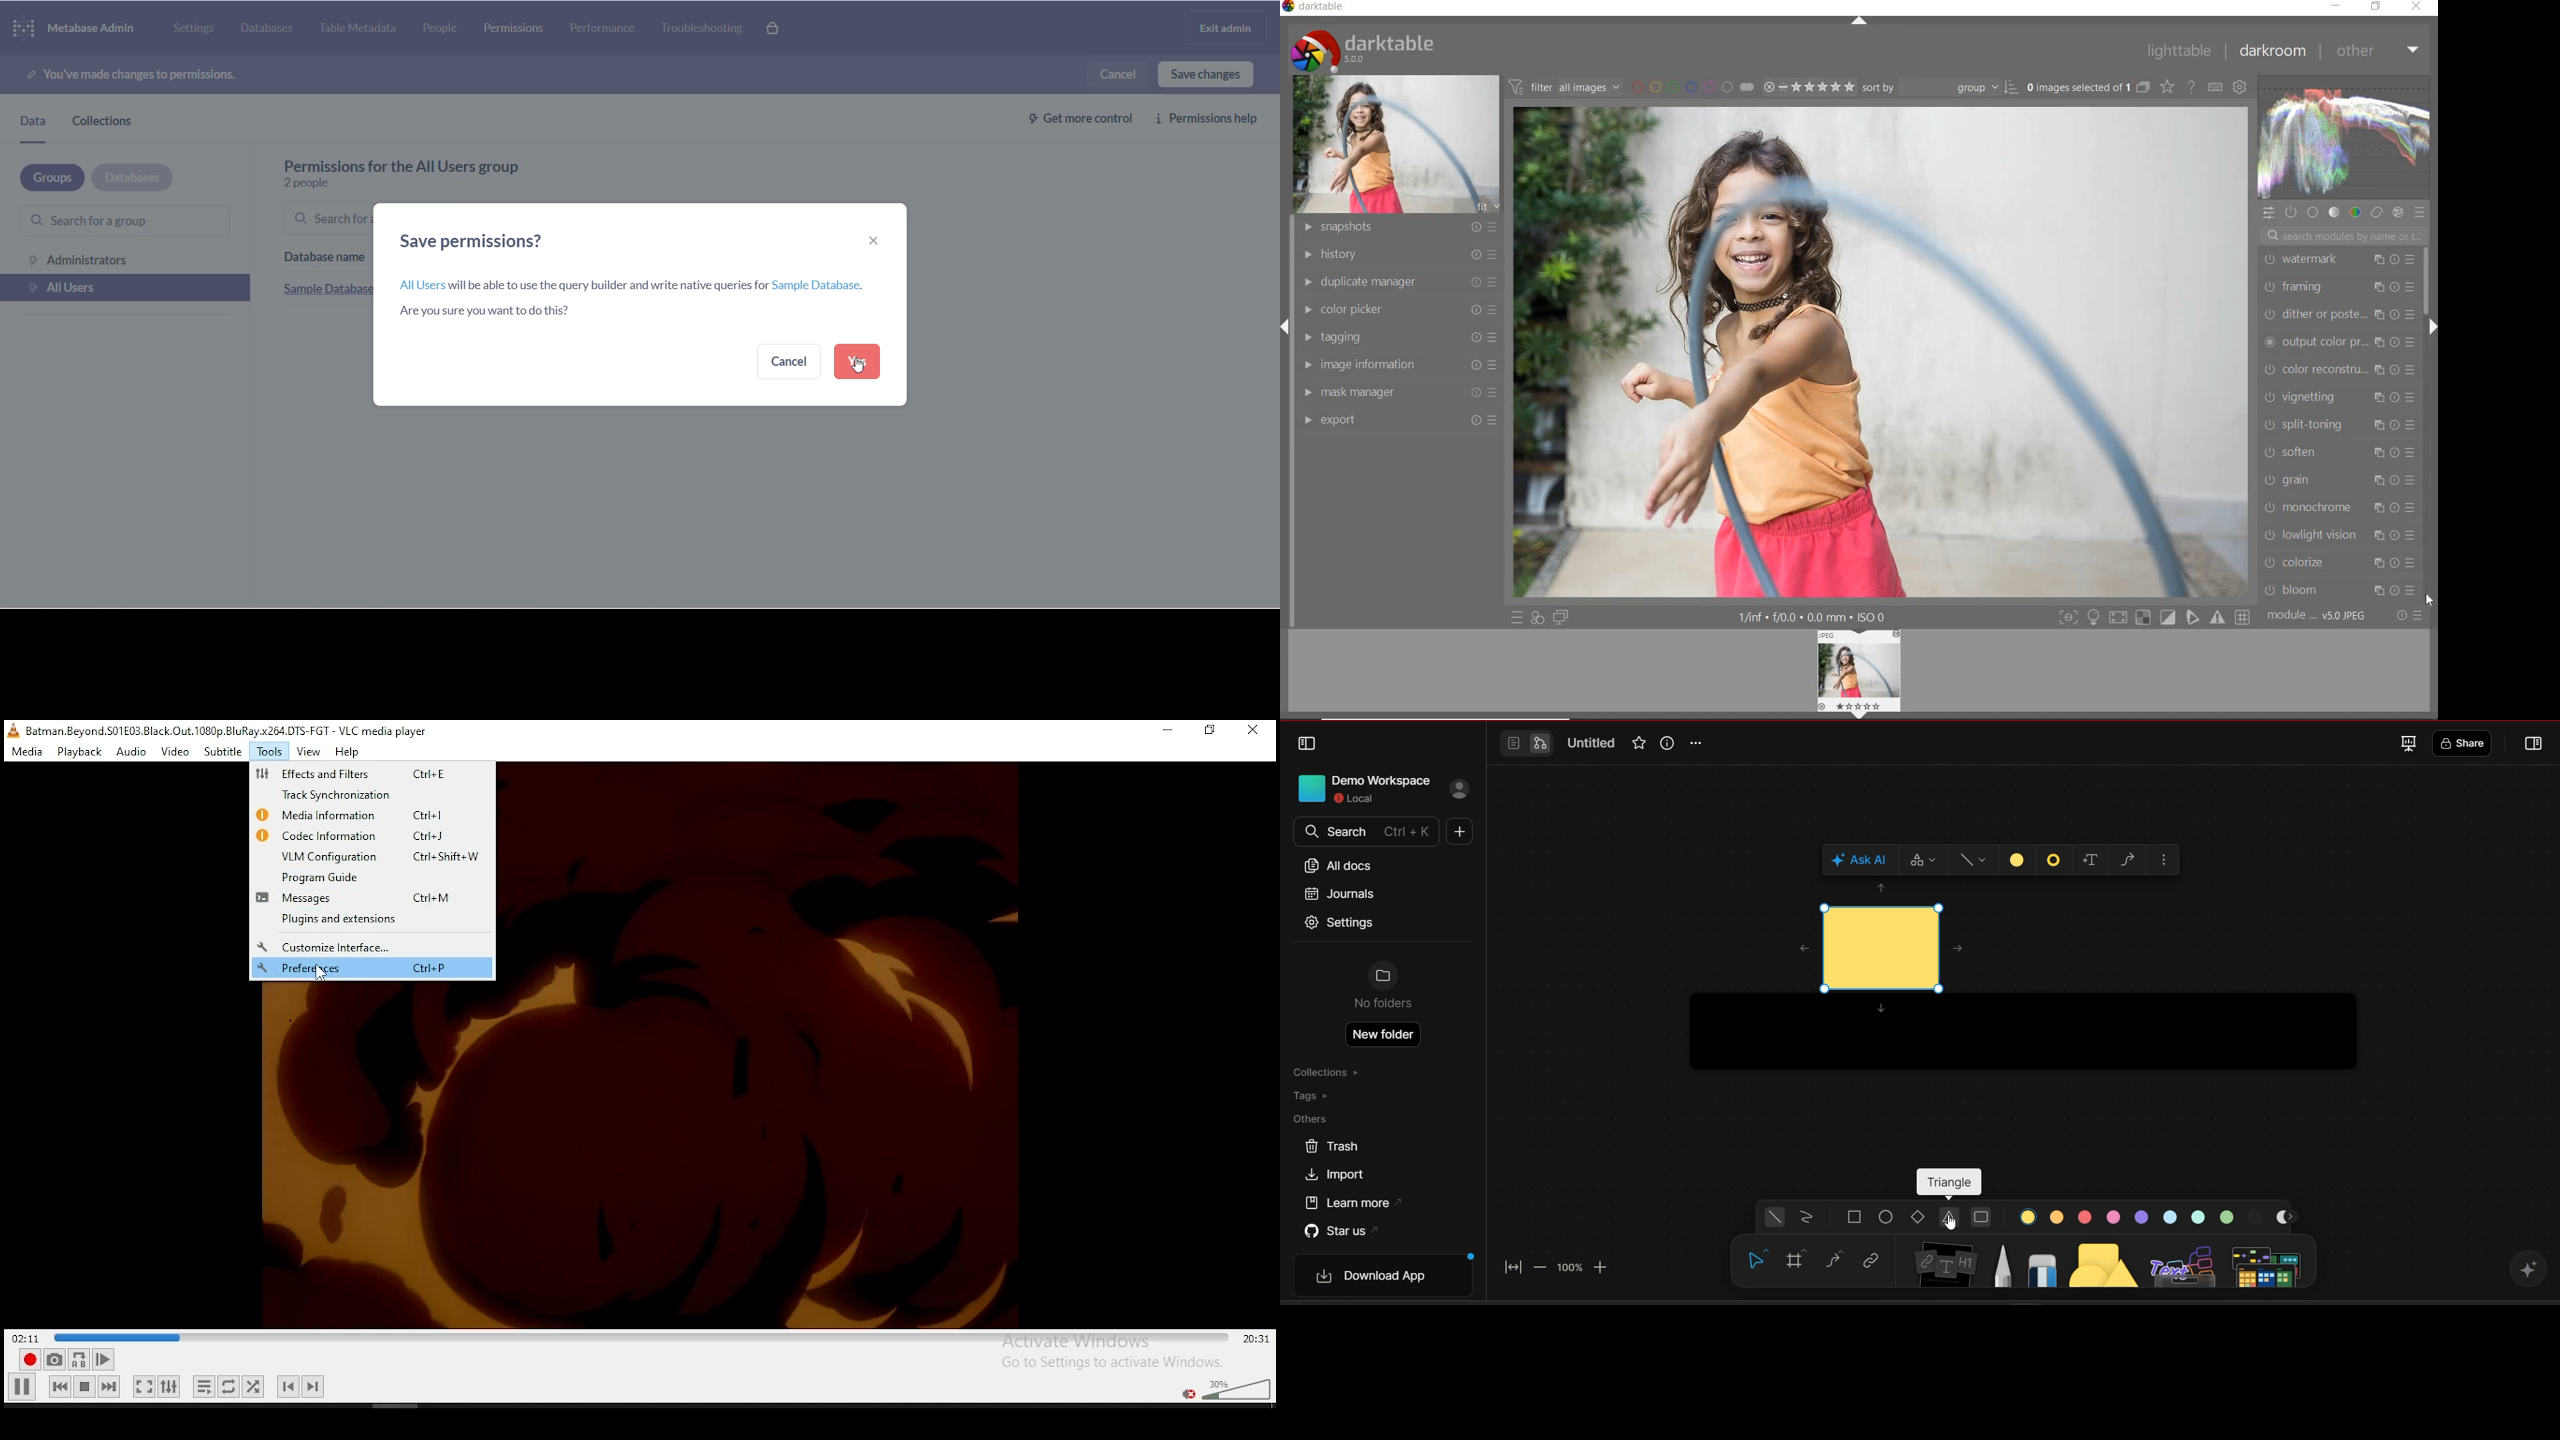  Describe the element at coordinates (2229, 1216) in the screenshot. I see `color 8` at that location.